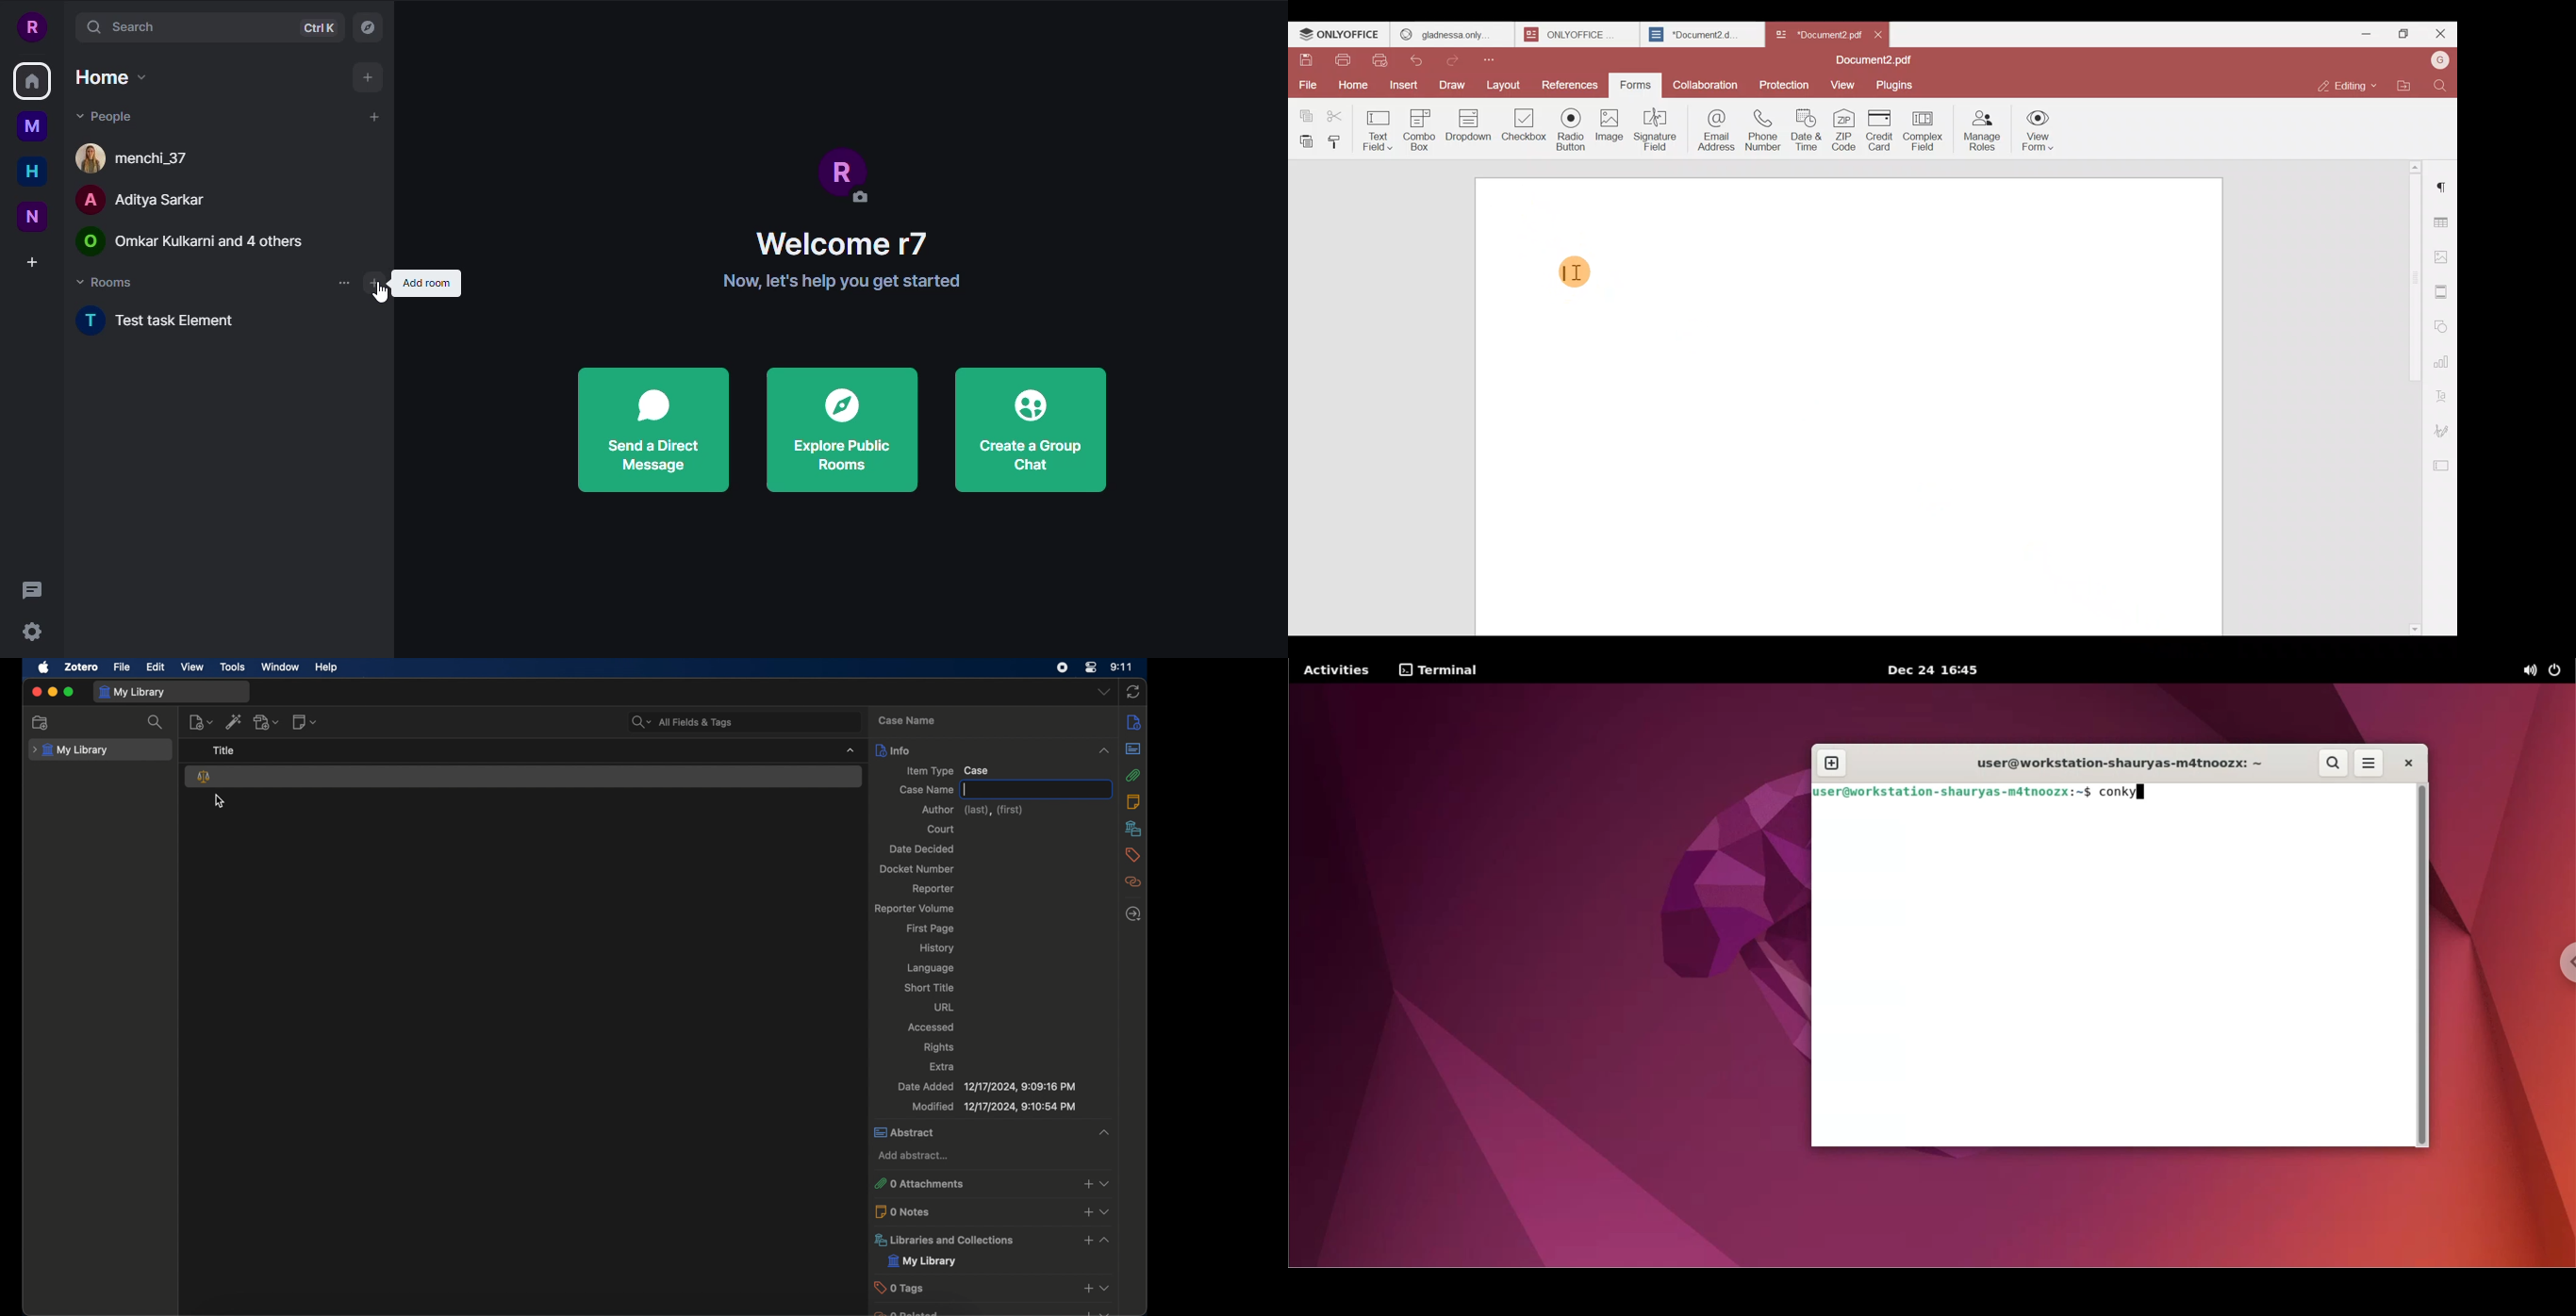 The image size is (2576, 1316). Describe the element at coordinates (1578, 274) in the screenshot. I see `TEXT CURSOR` at that location.